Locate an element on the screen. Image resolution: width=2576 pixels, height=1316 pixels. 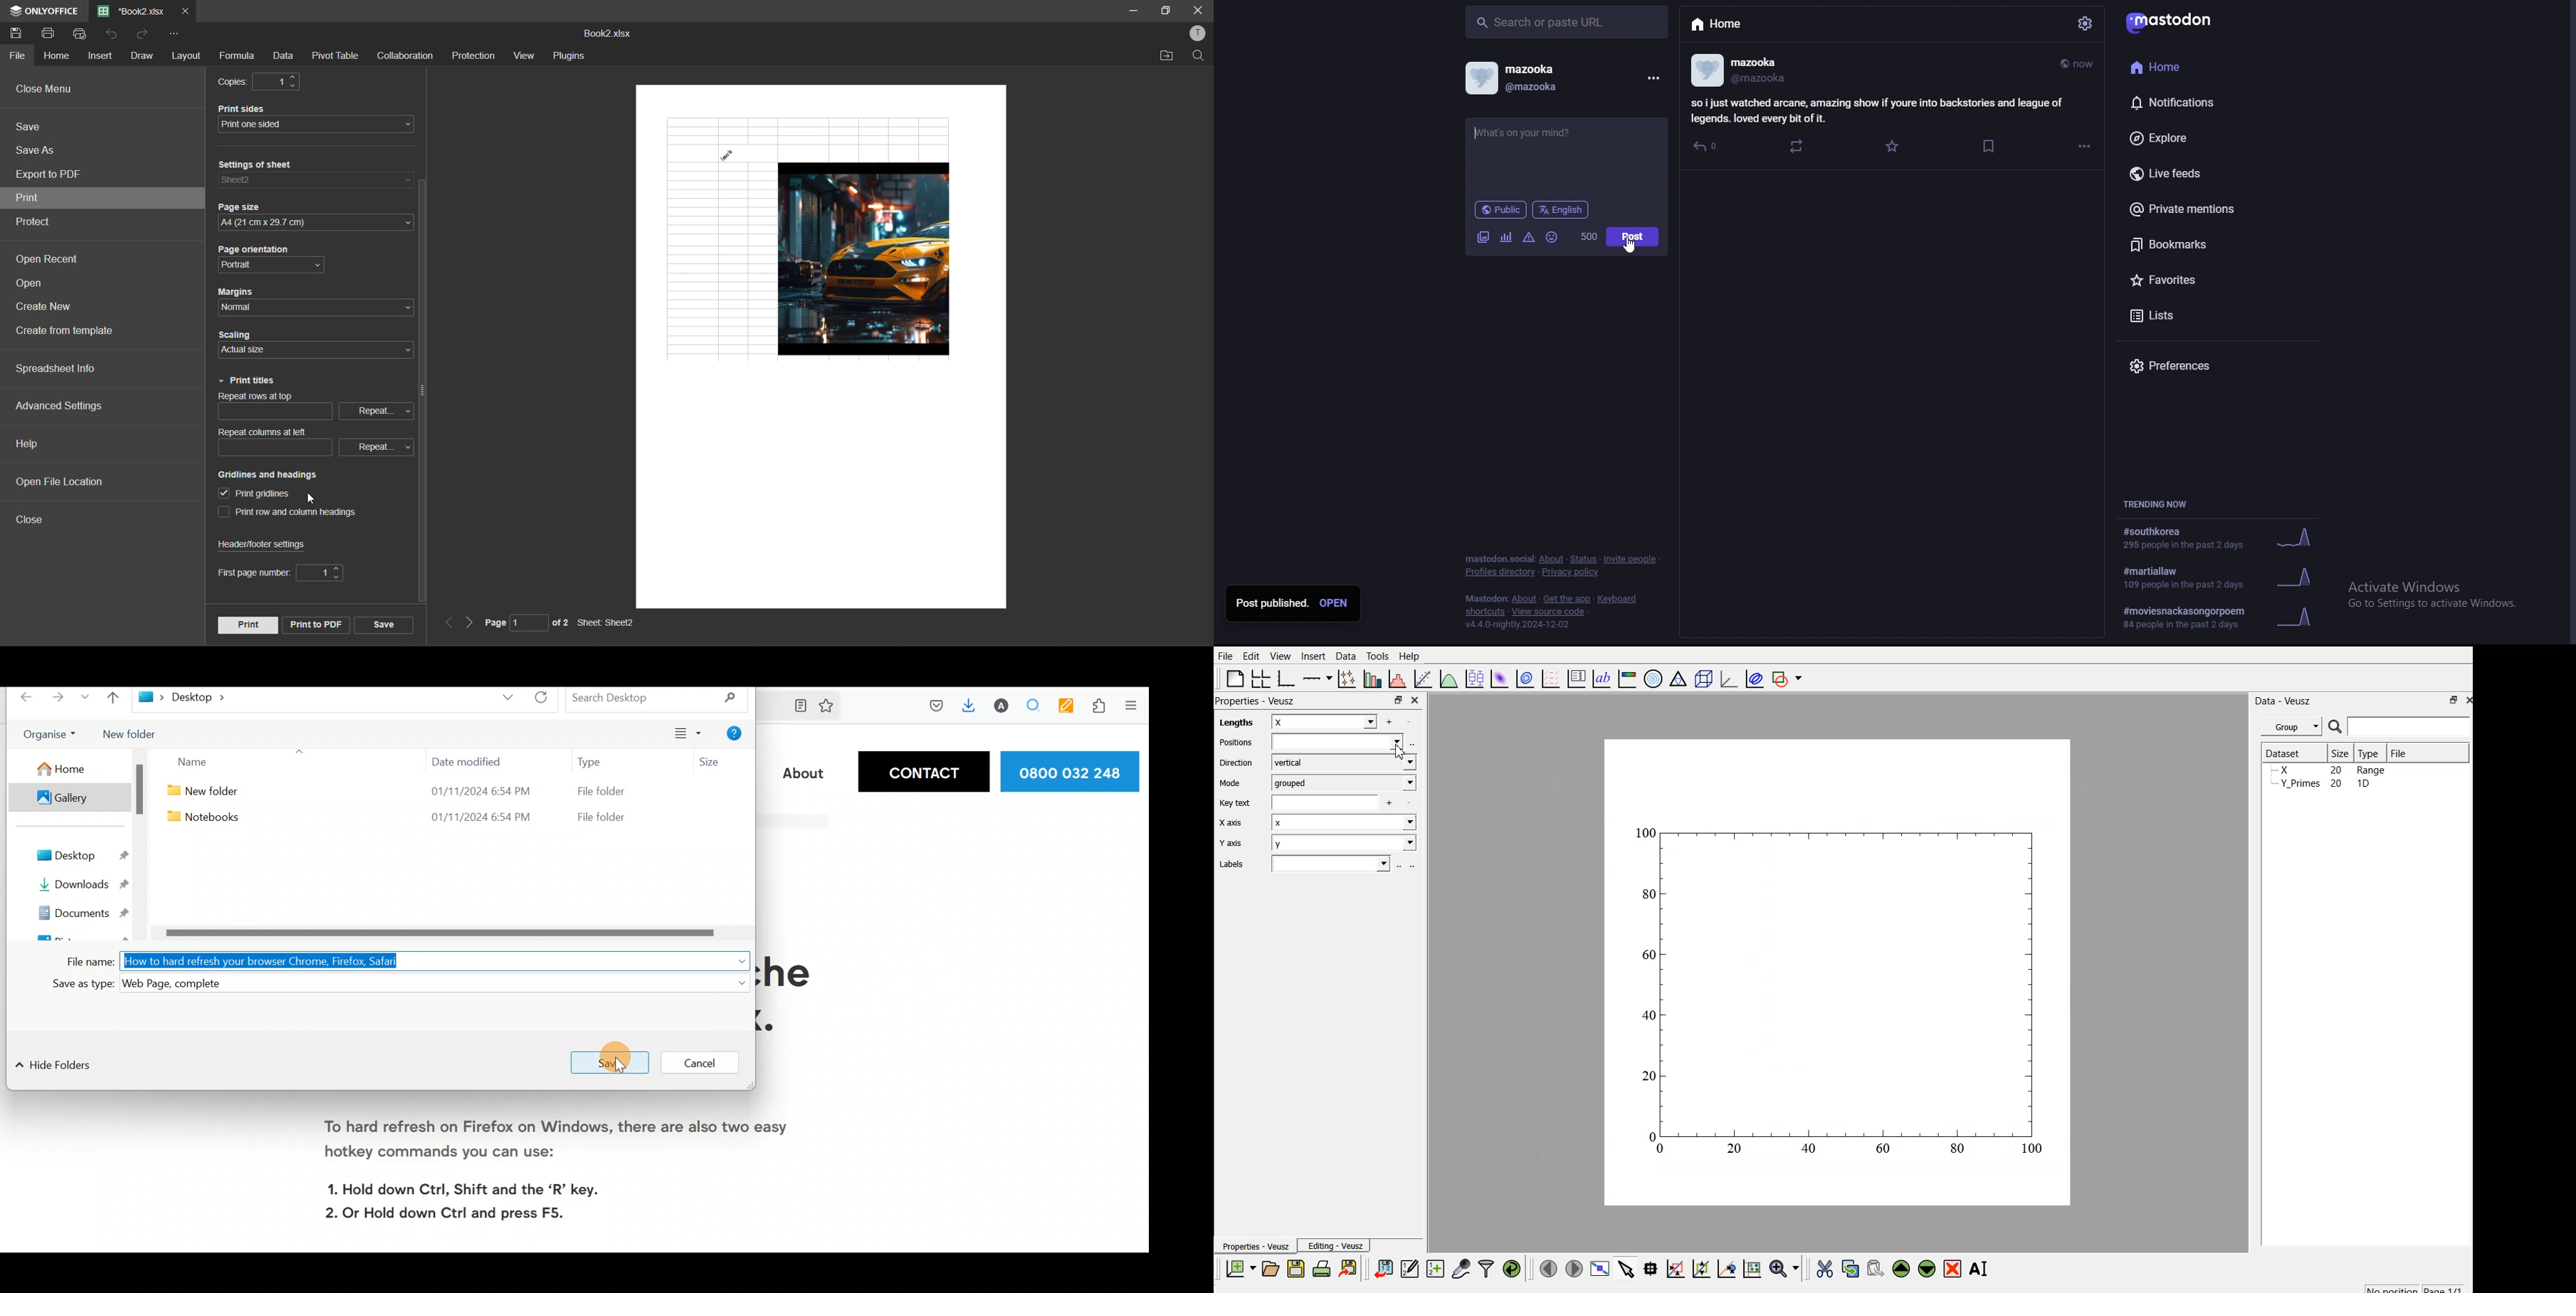
print is located at coordinates (250, 624).